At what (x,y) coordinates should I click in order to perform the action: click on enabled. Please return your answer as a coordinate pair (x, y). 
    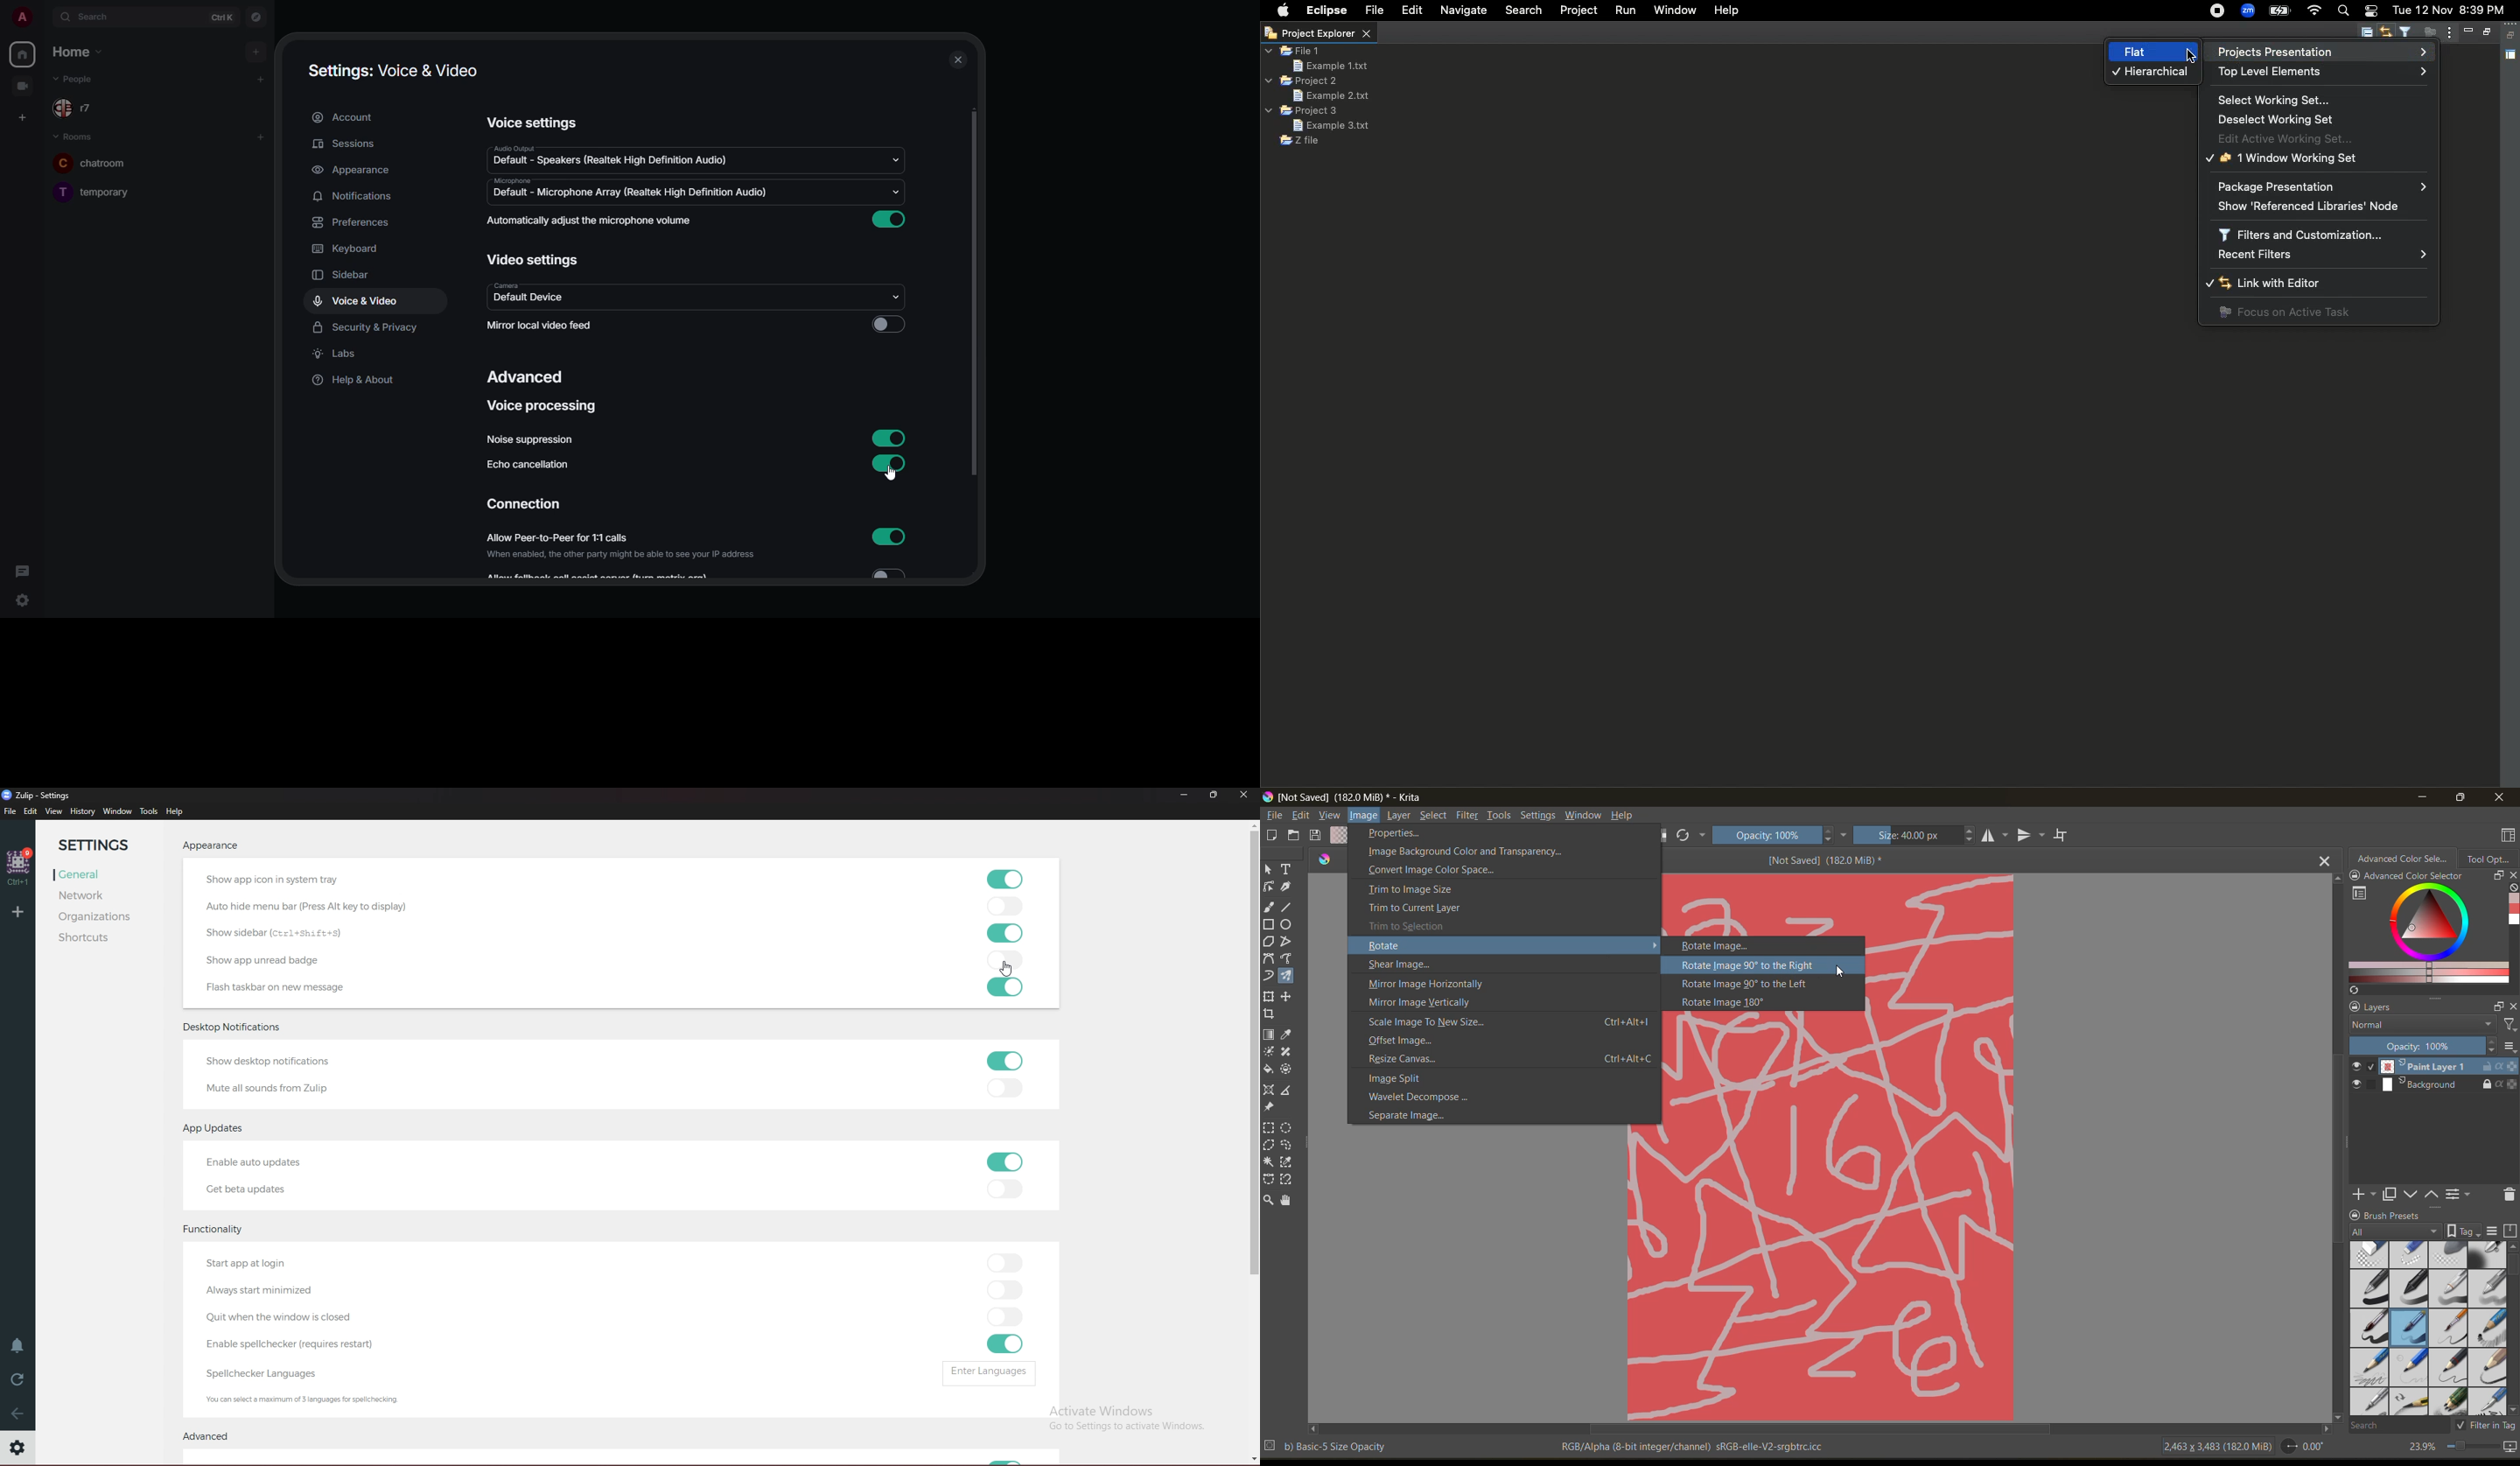
    Looking at the image, I should click on (890, 465).